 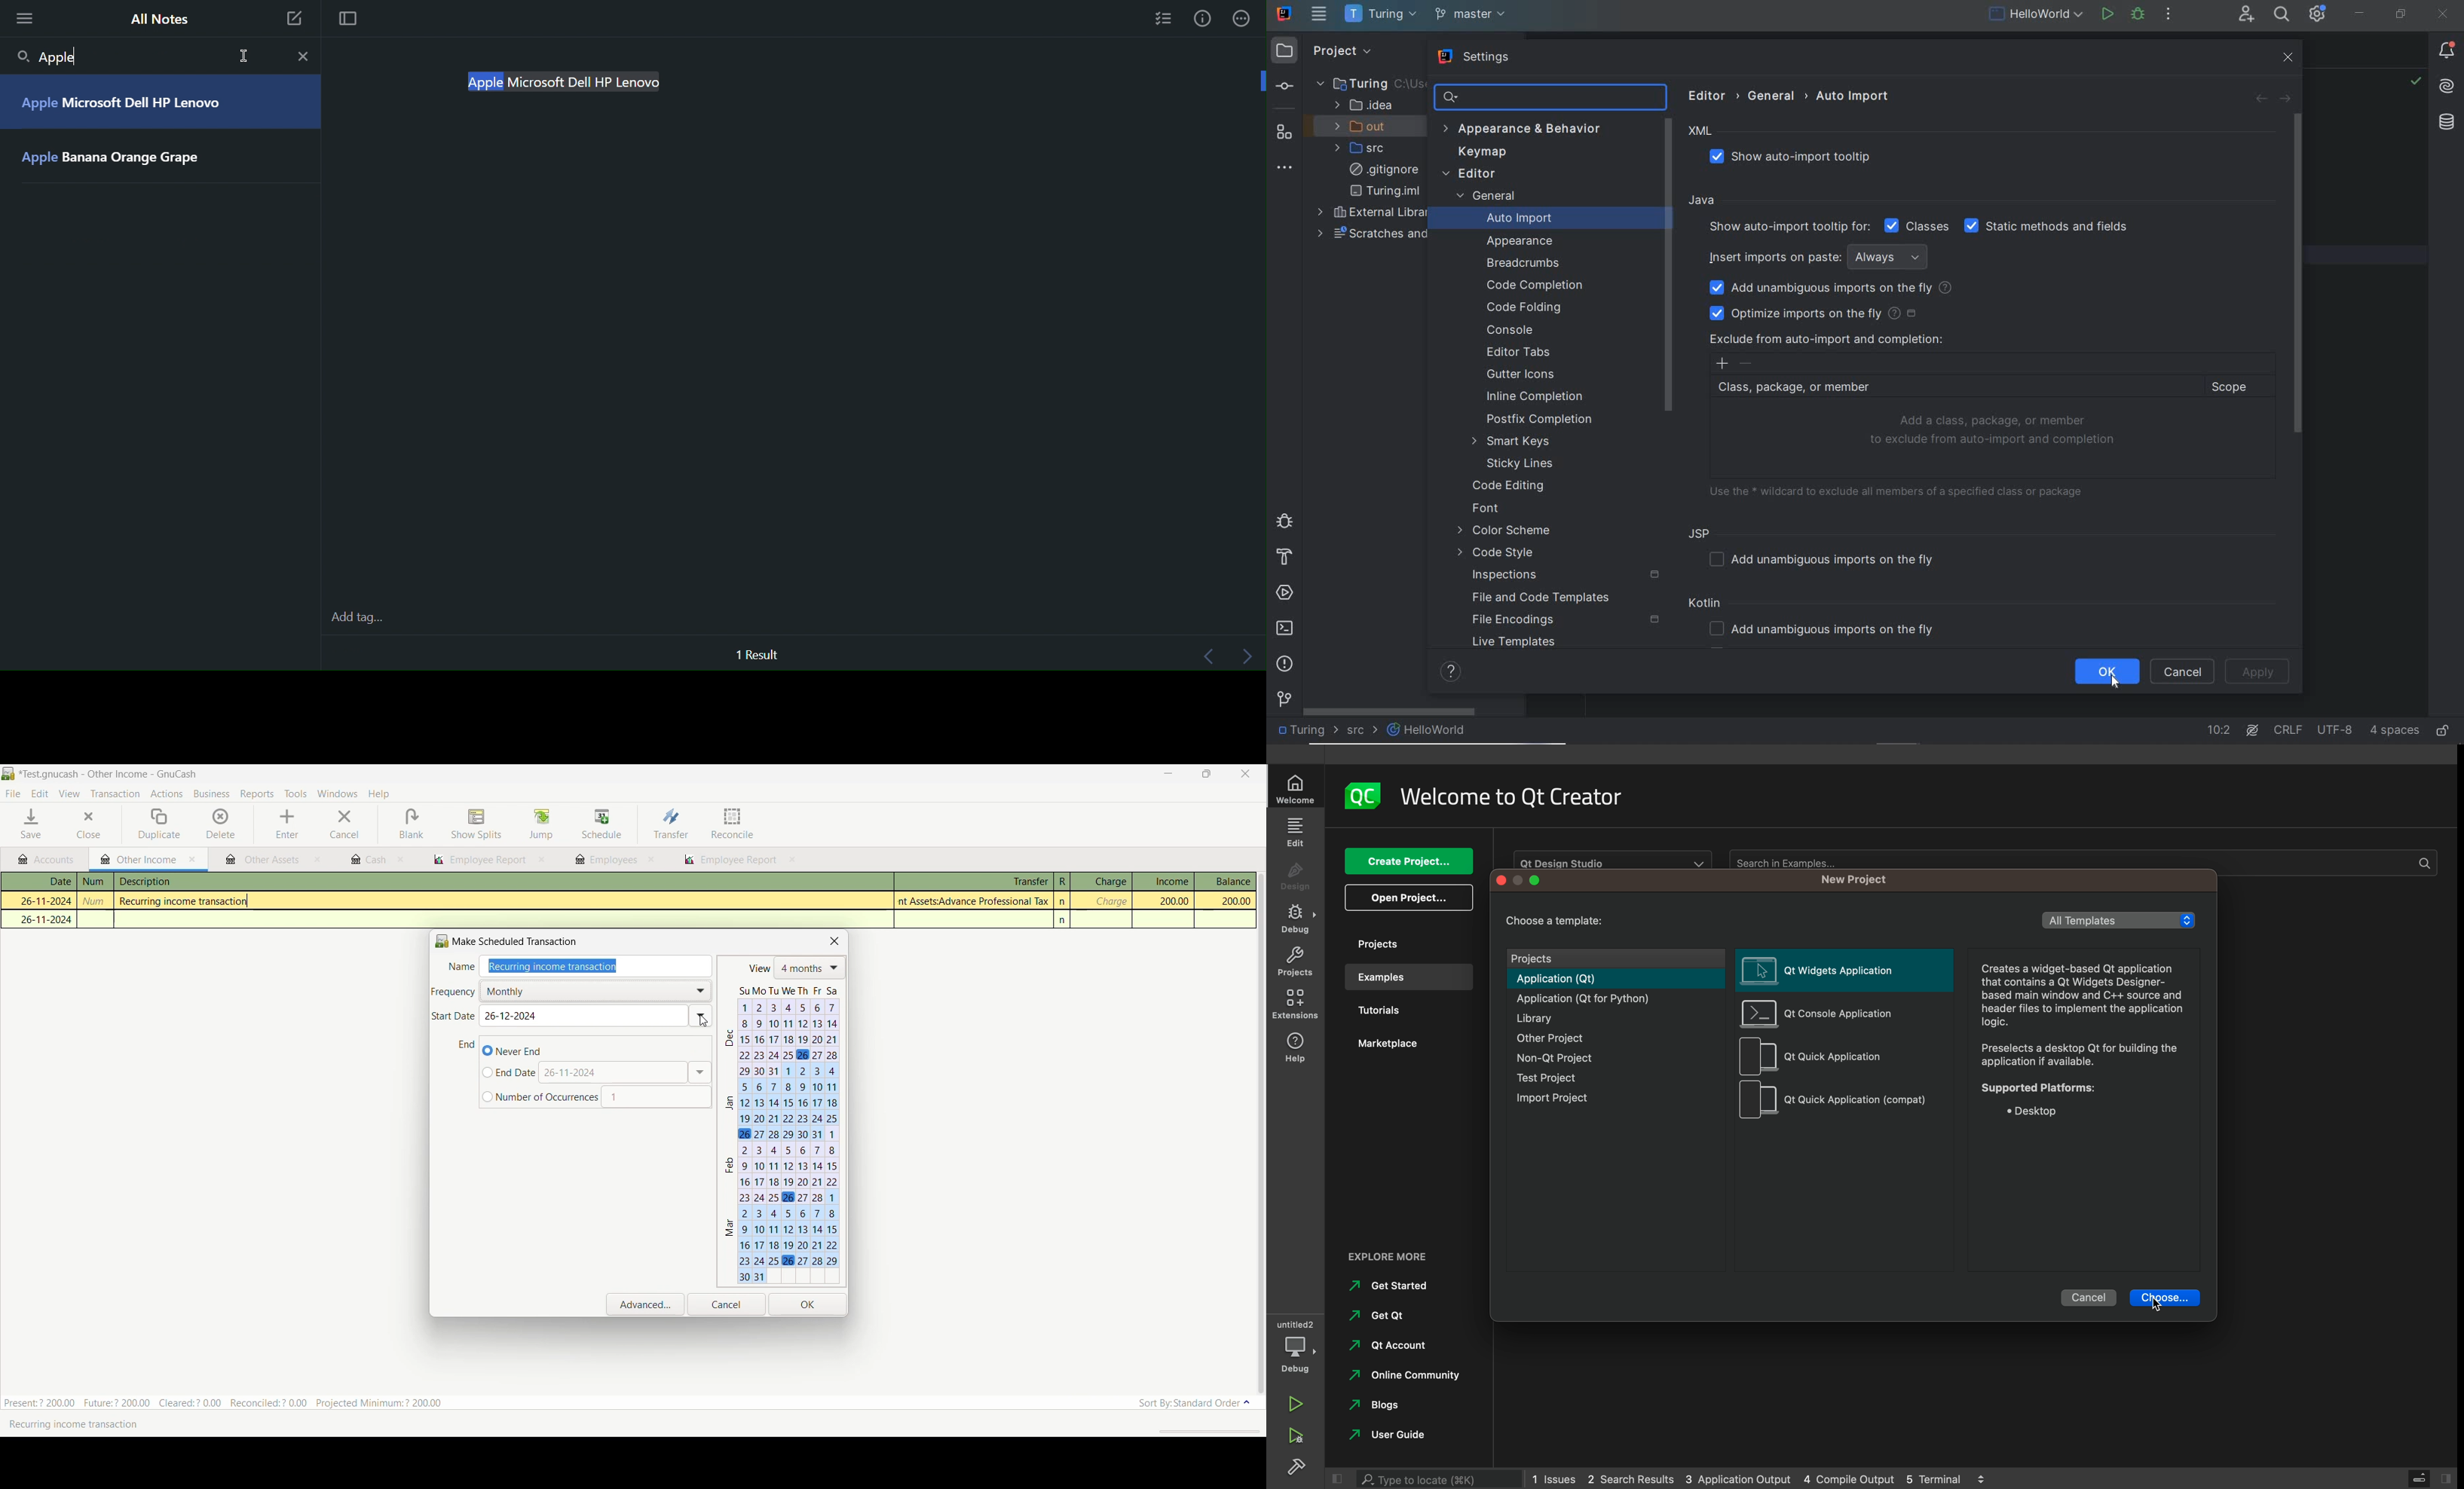 What do you see at coordinates (49, 860) in the screenshot?
I see `Accounts` at bounding box center [49, 860].